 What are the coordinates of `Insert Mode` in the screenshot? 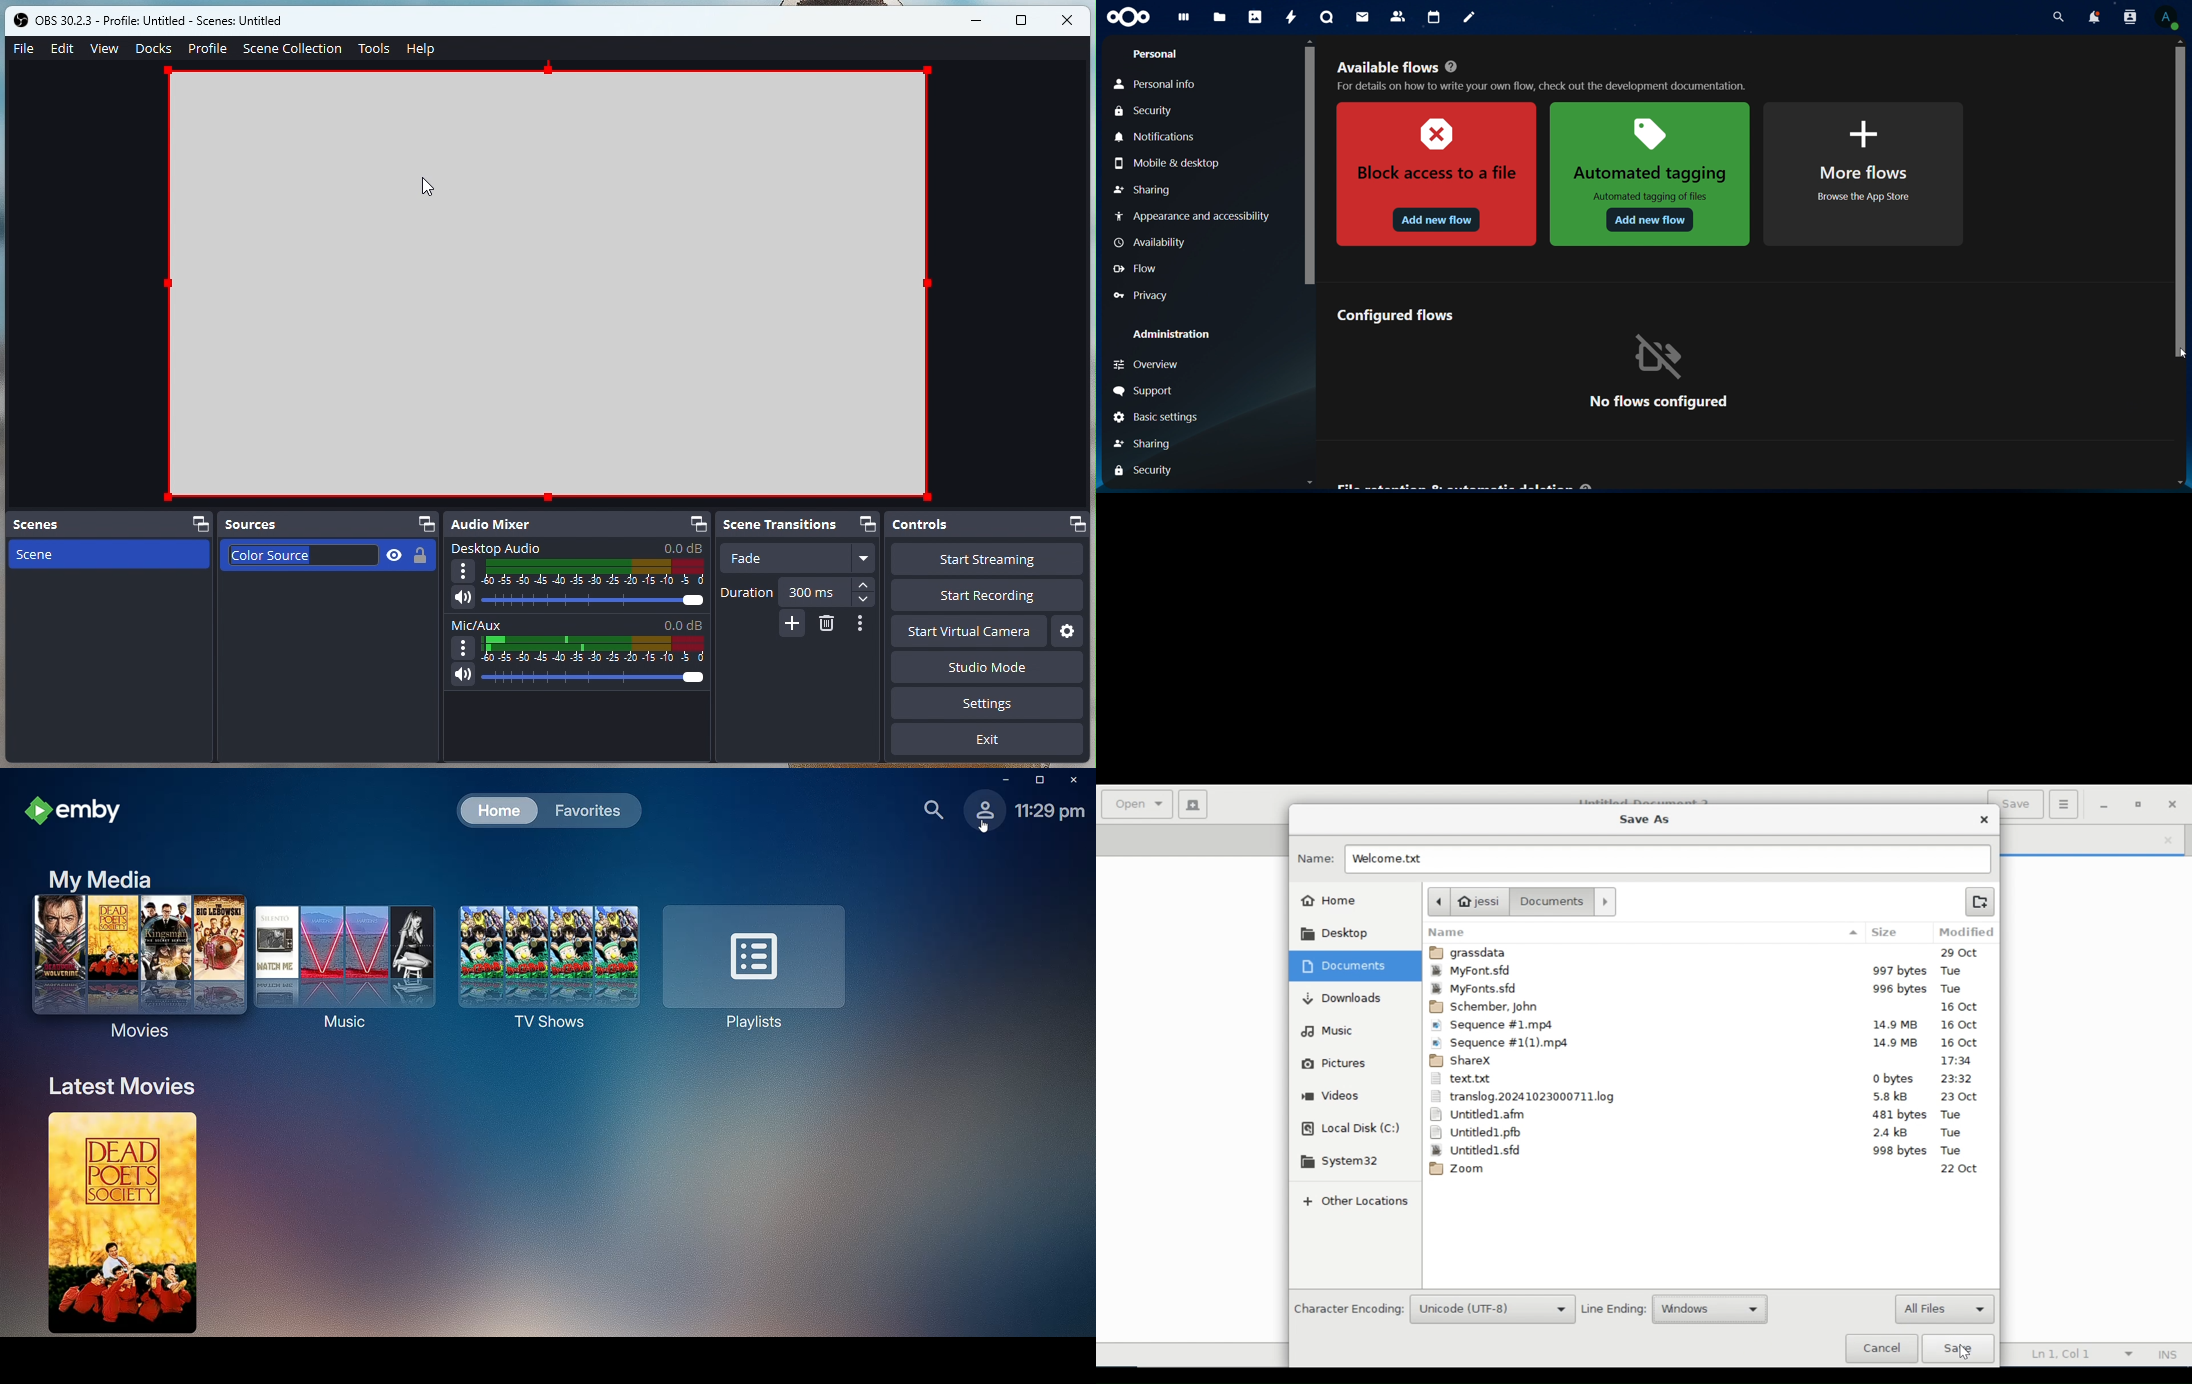 It's located at (2167, 1355).